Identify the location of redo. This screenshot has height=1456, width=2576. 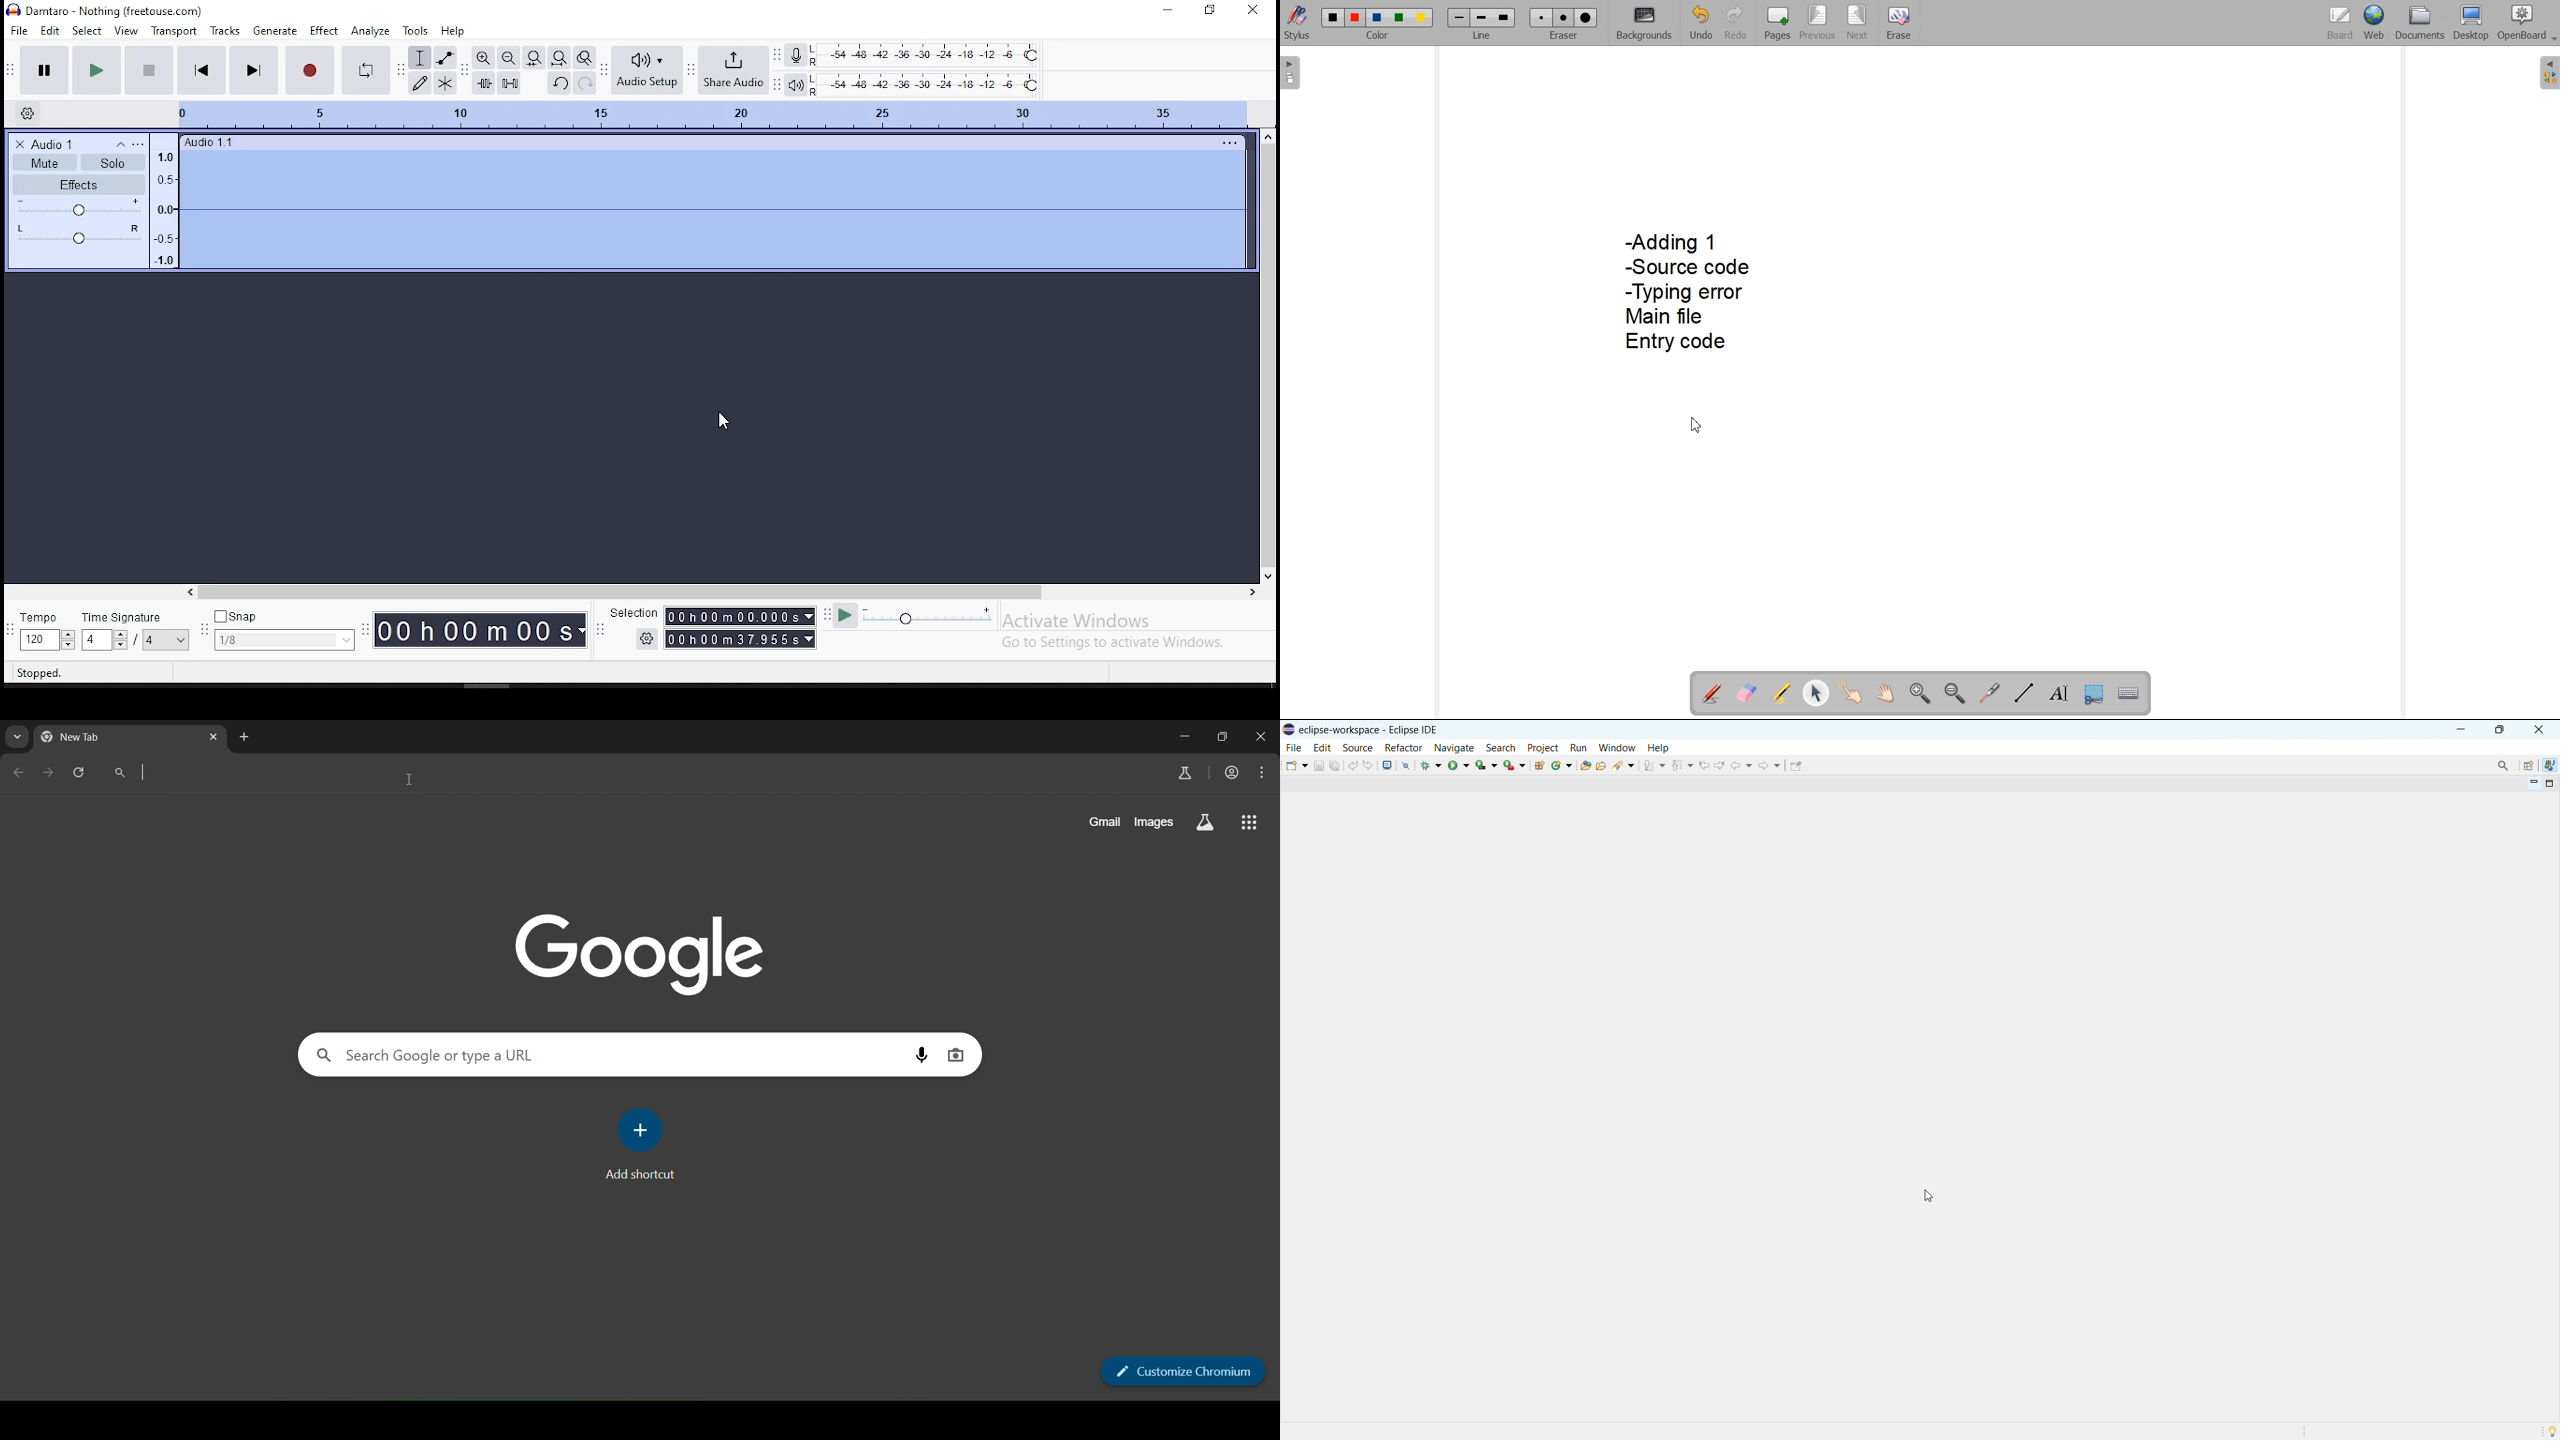
(1369, 764).